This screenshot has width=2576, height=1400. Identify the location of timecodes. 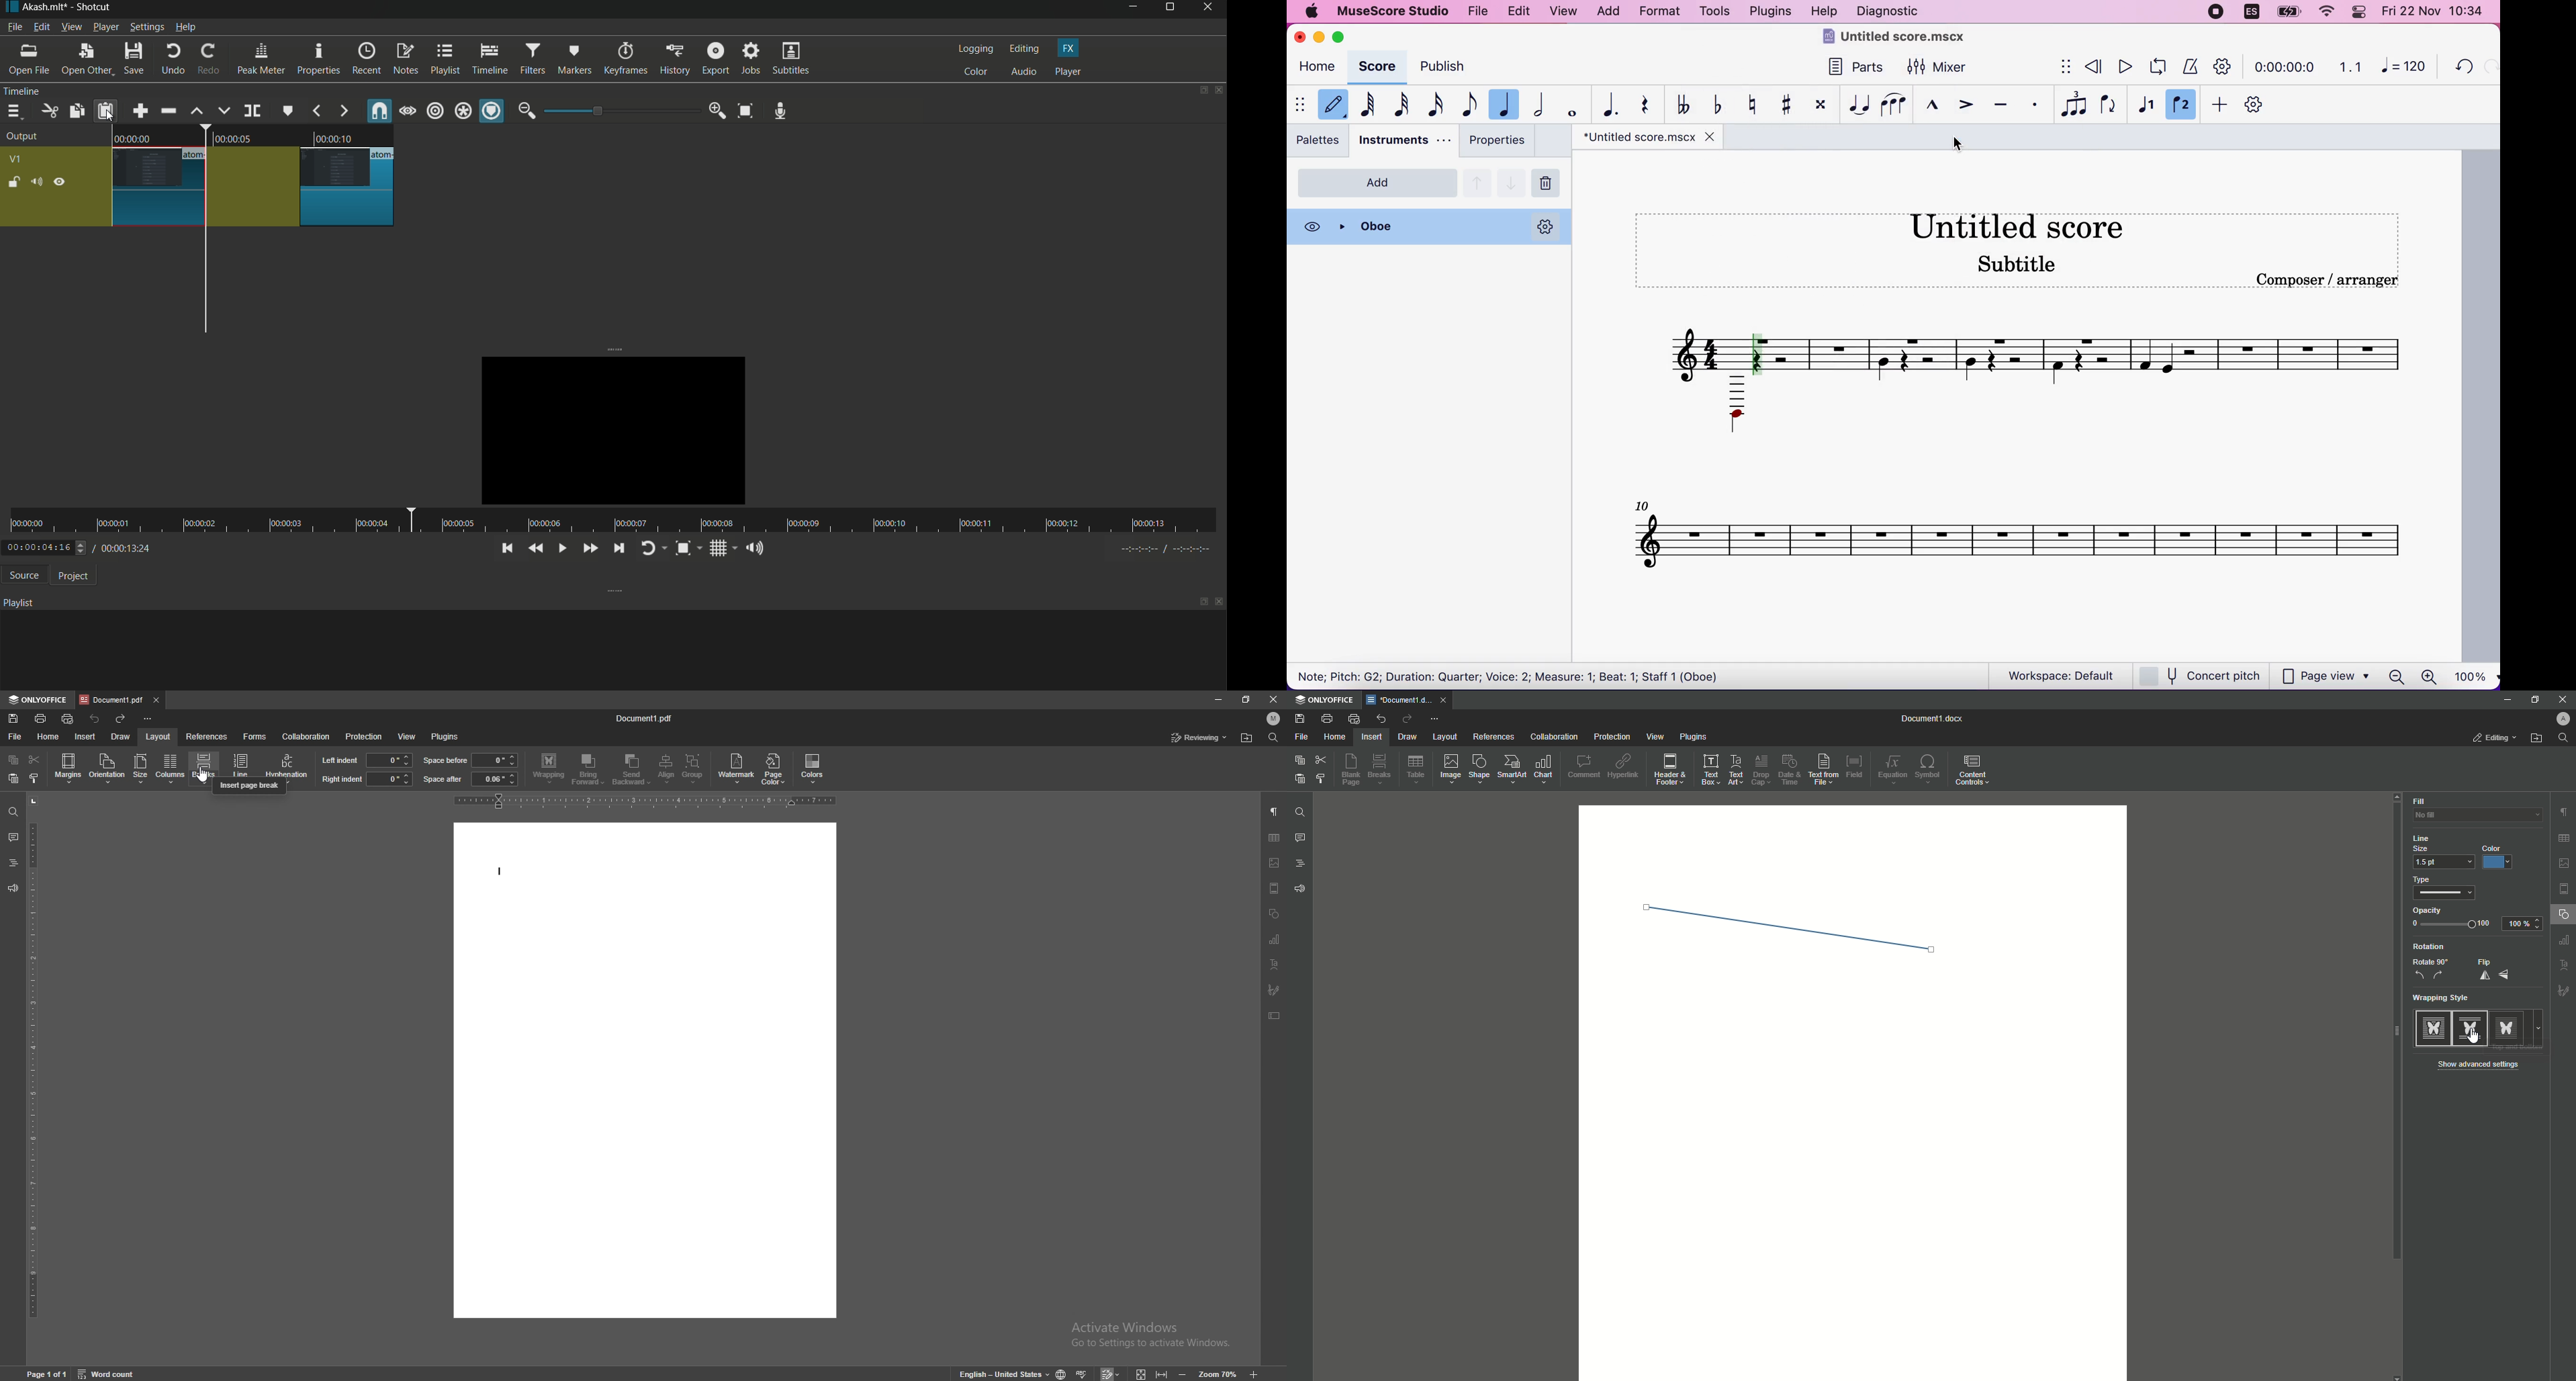
(1172, 549).